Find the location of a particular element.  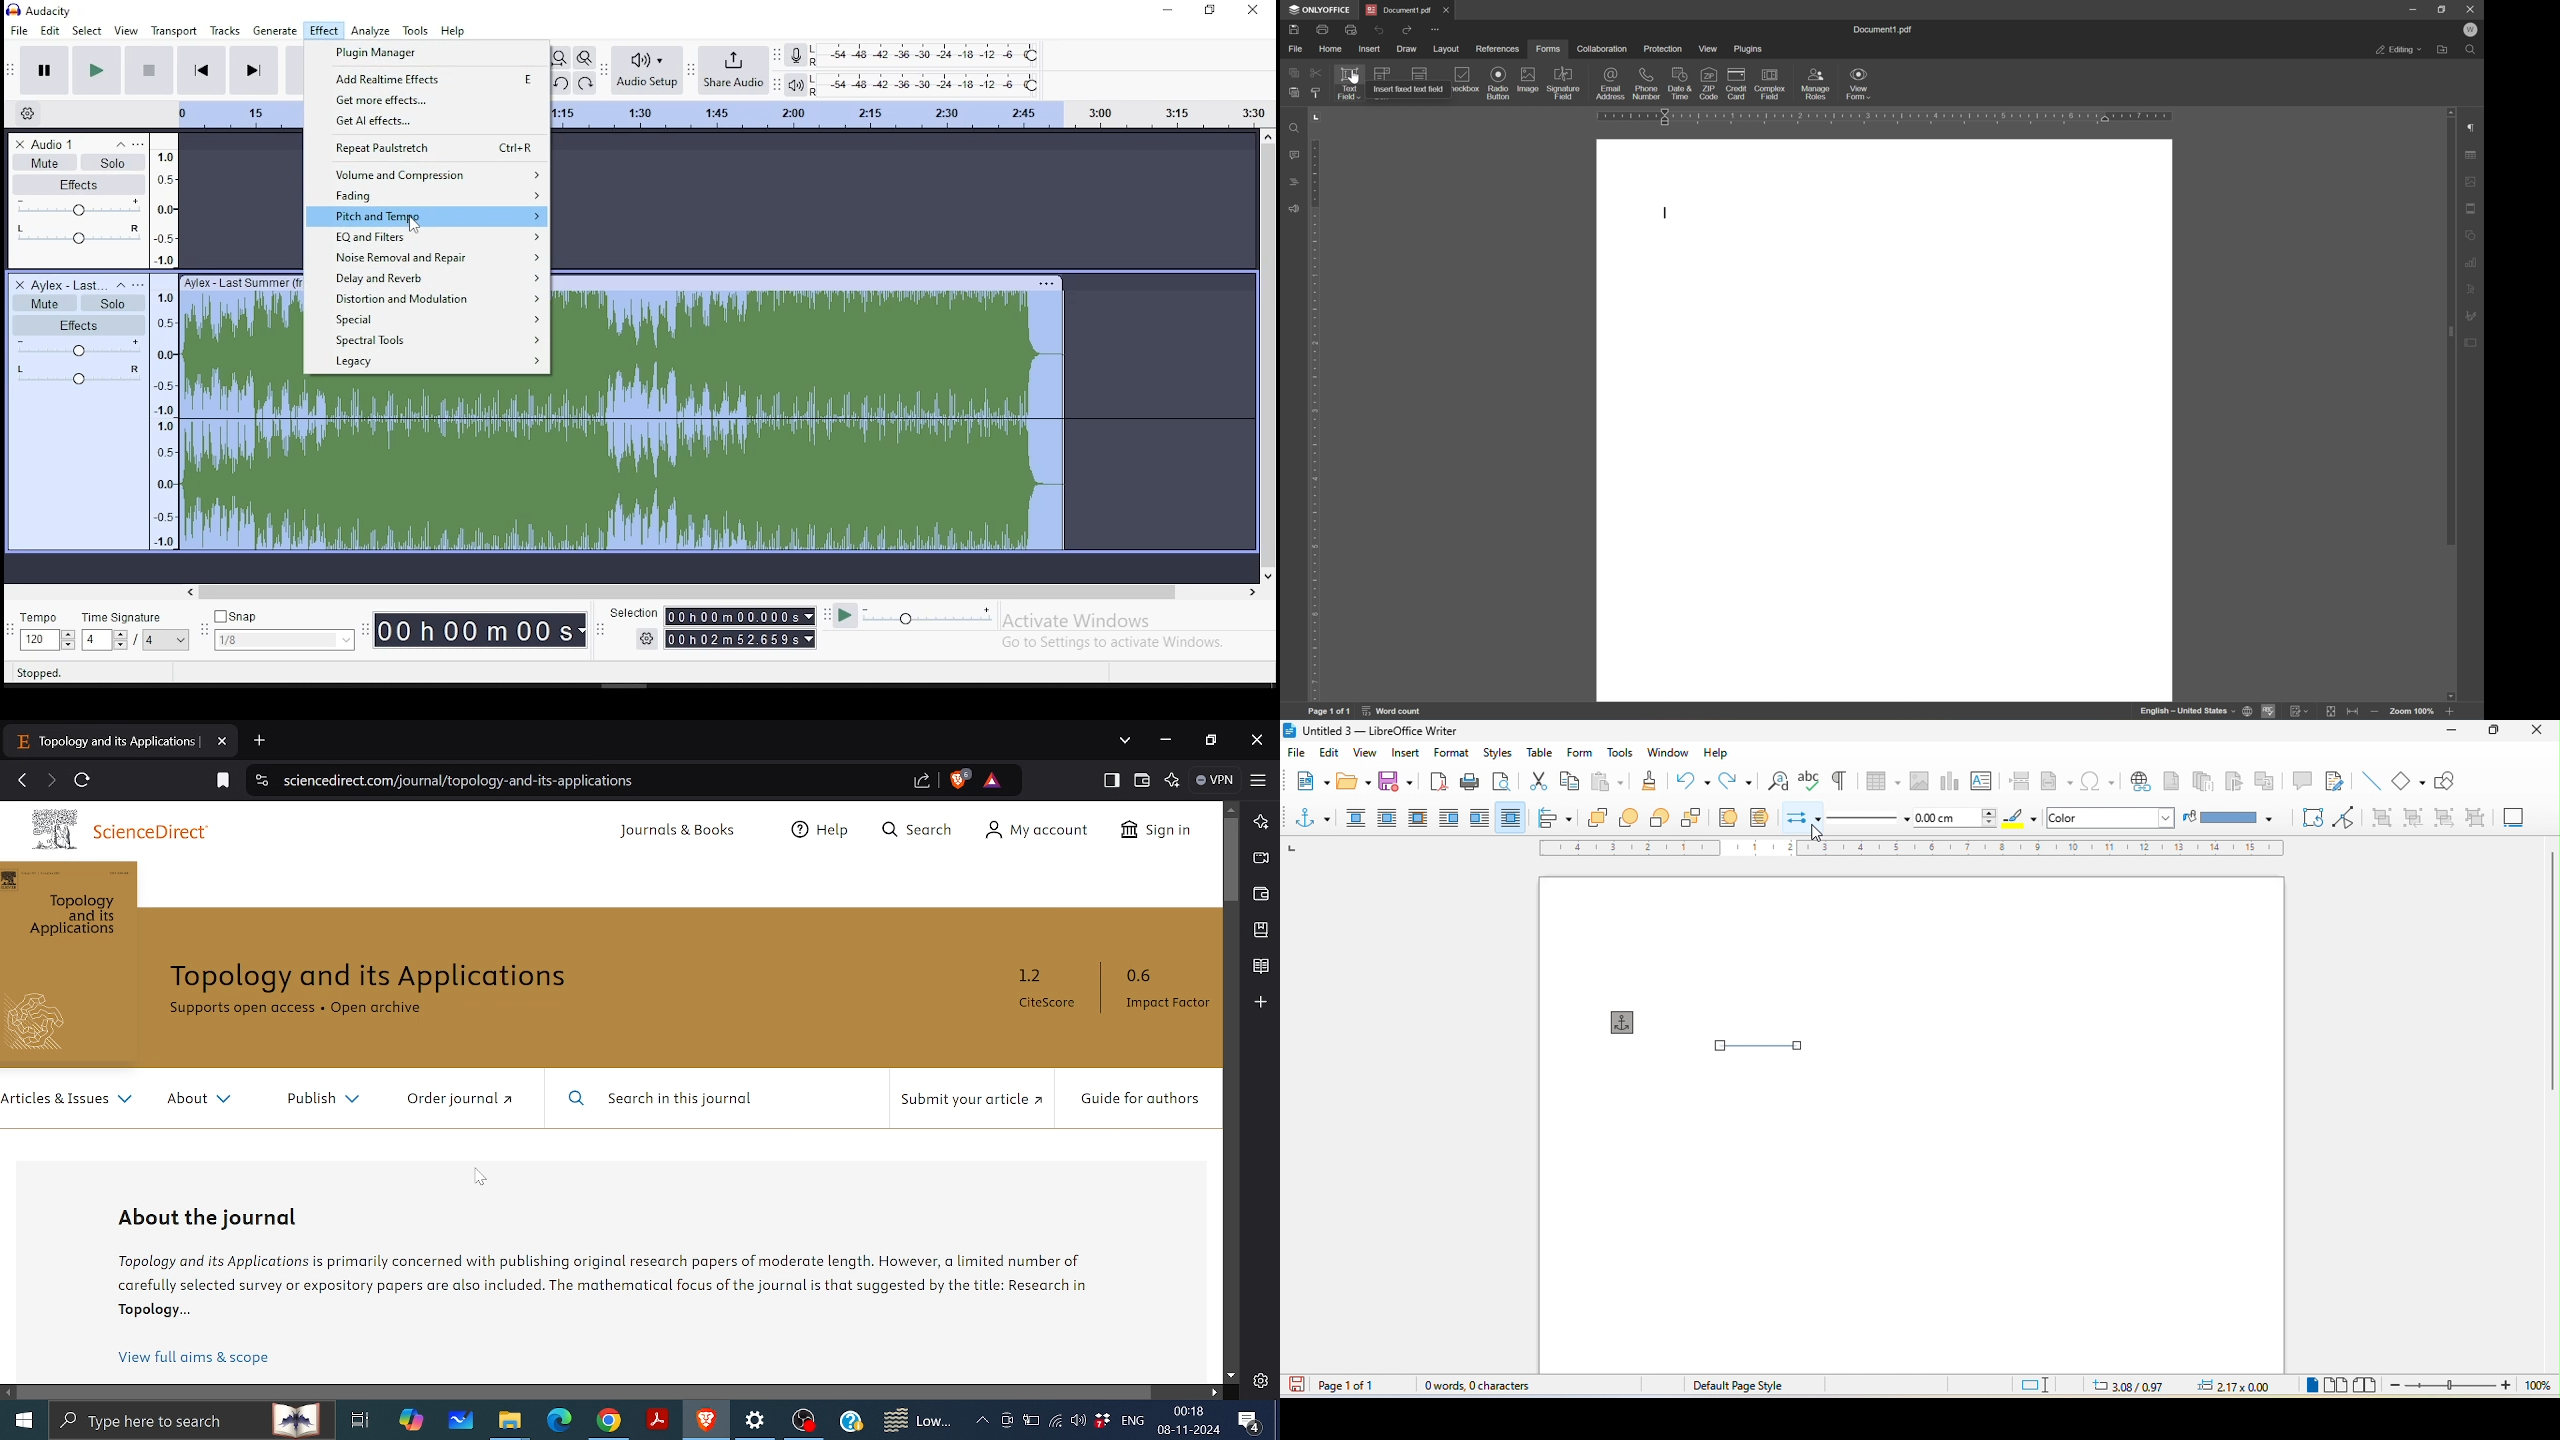

plat at speed/ play at speed once is located at coordinates (913, 617).